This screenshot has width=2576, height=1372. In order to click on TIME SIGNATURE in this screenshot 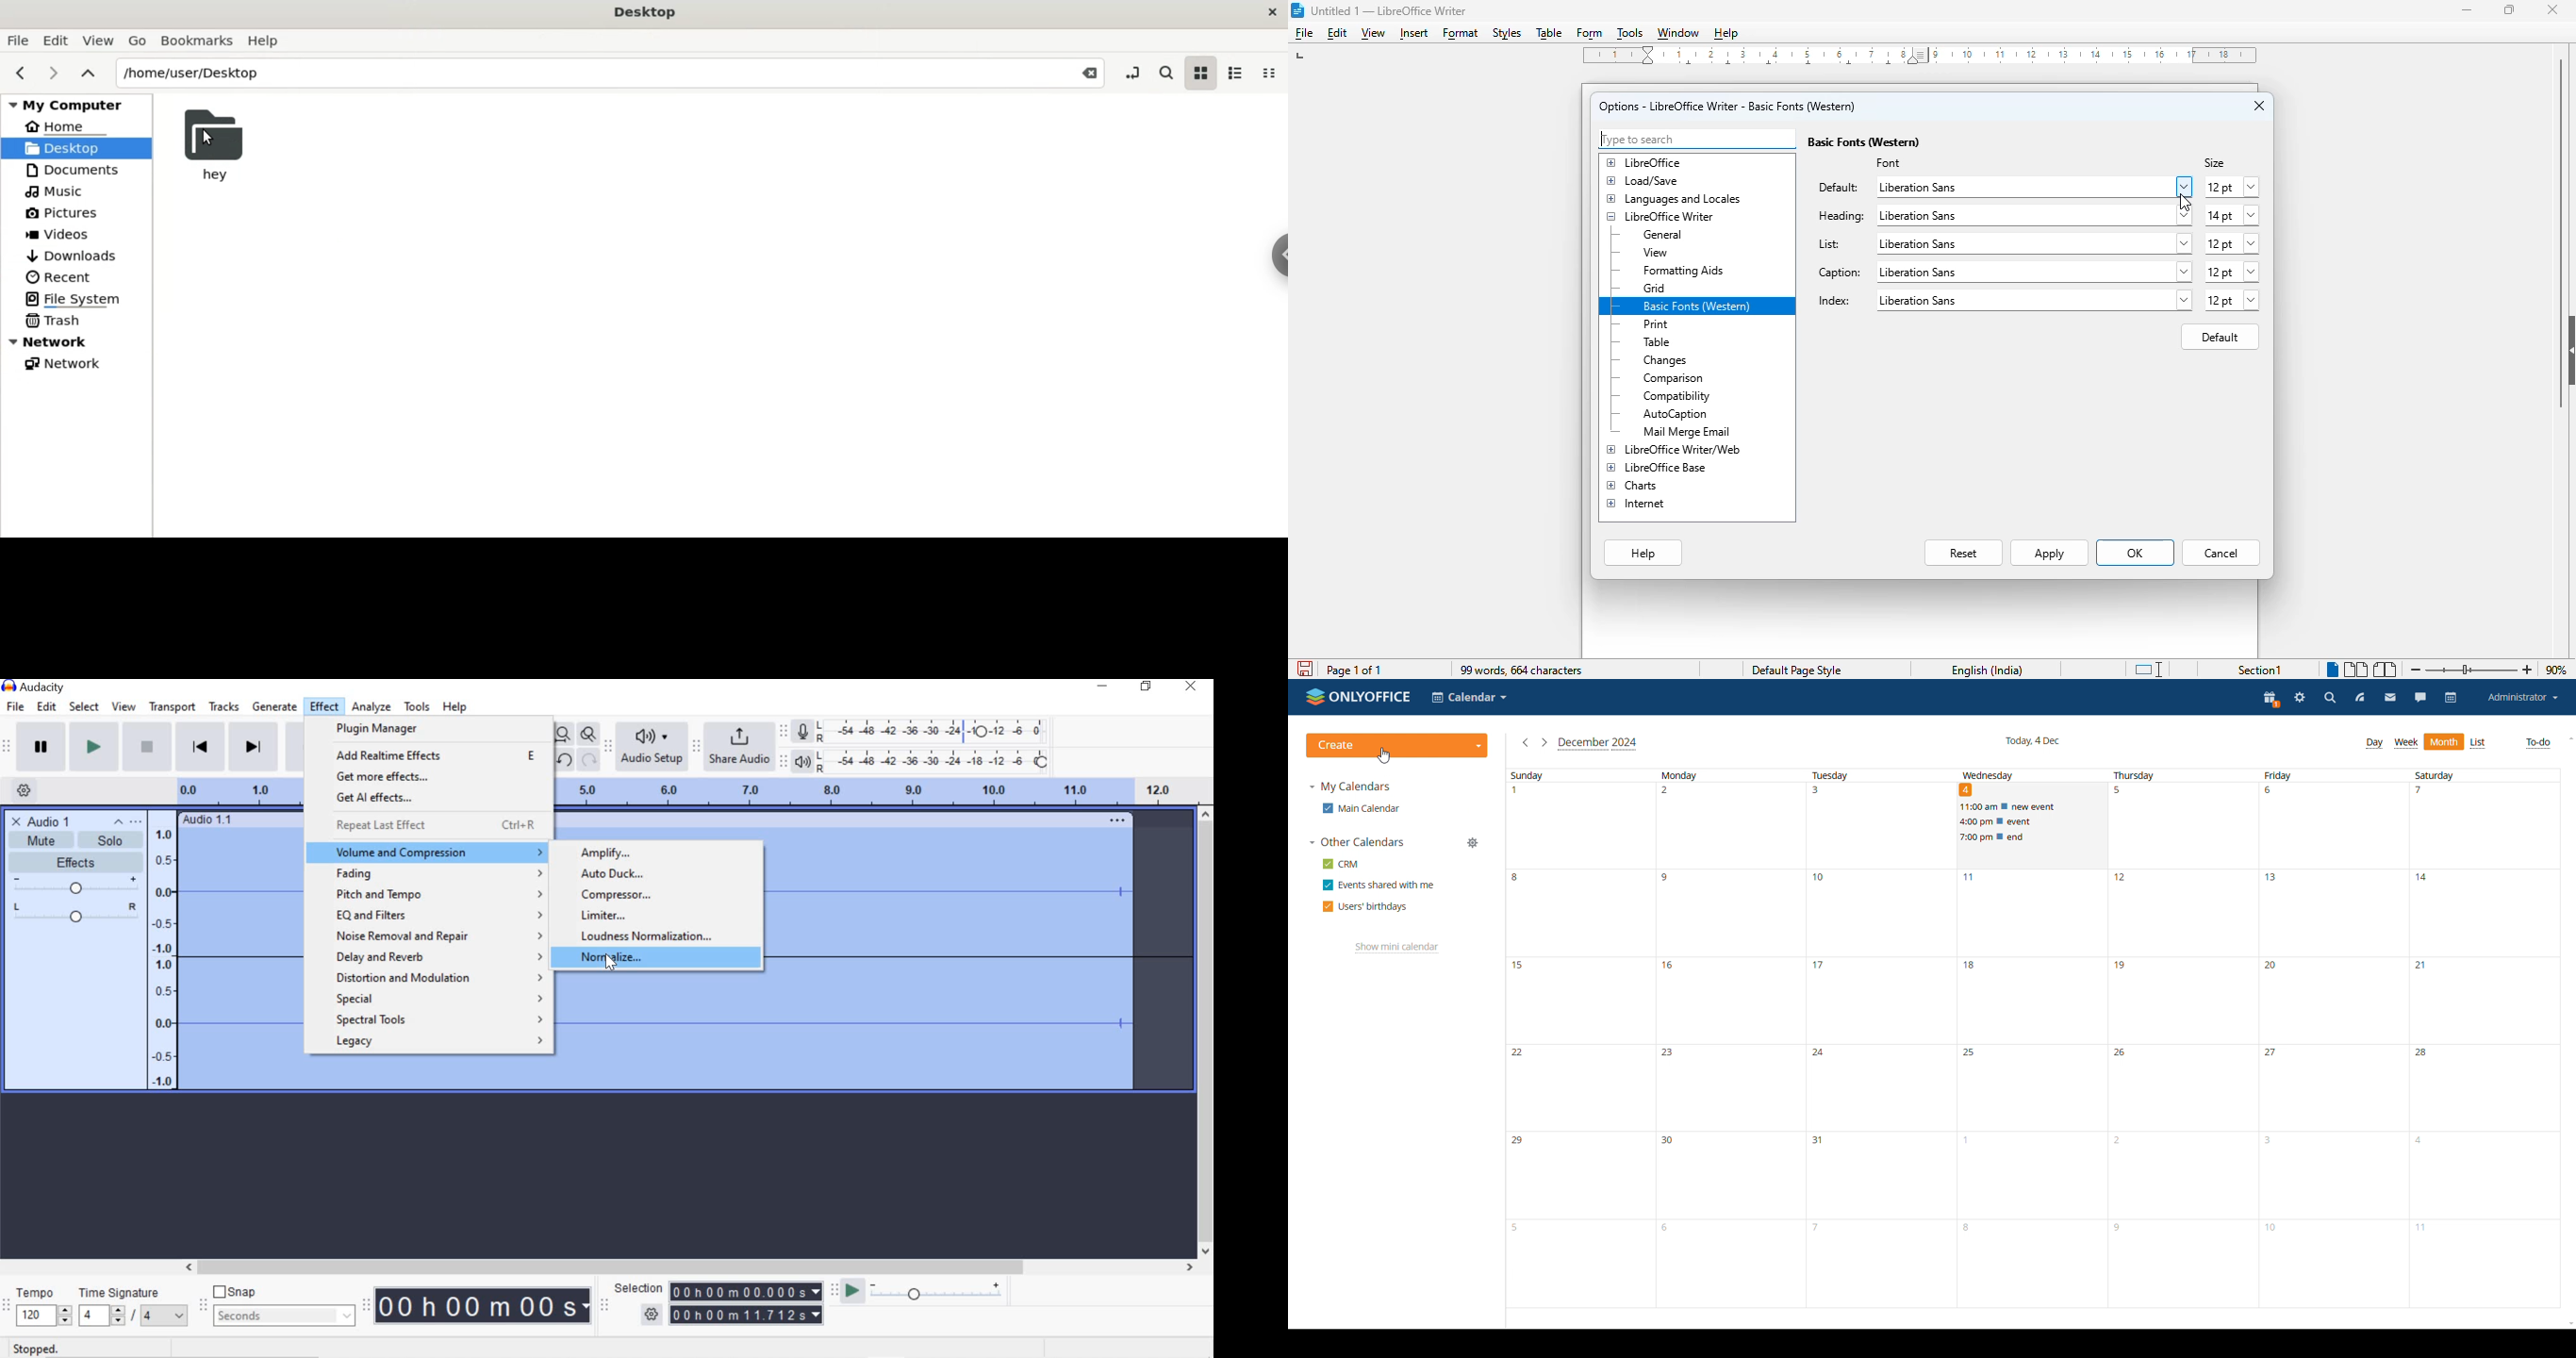, I will do `click(132, 1307)`.